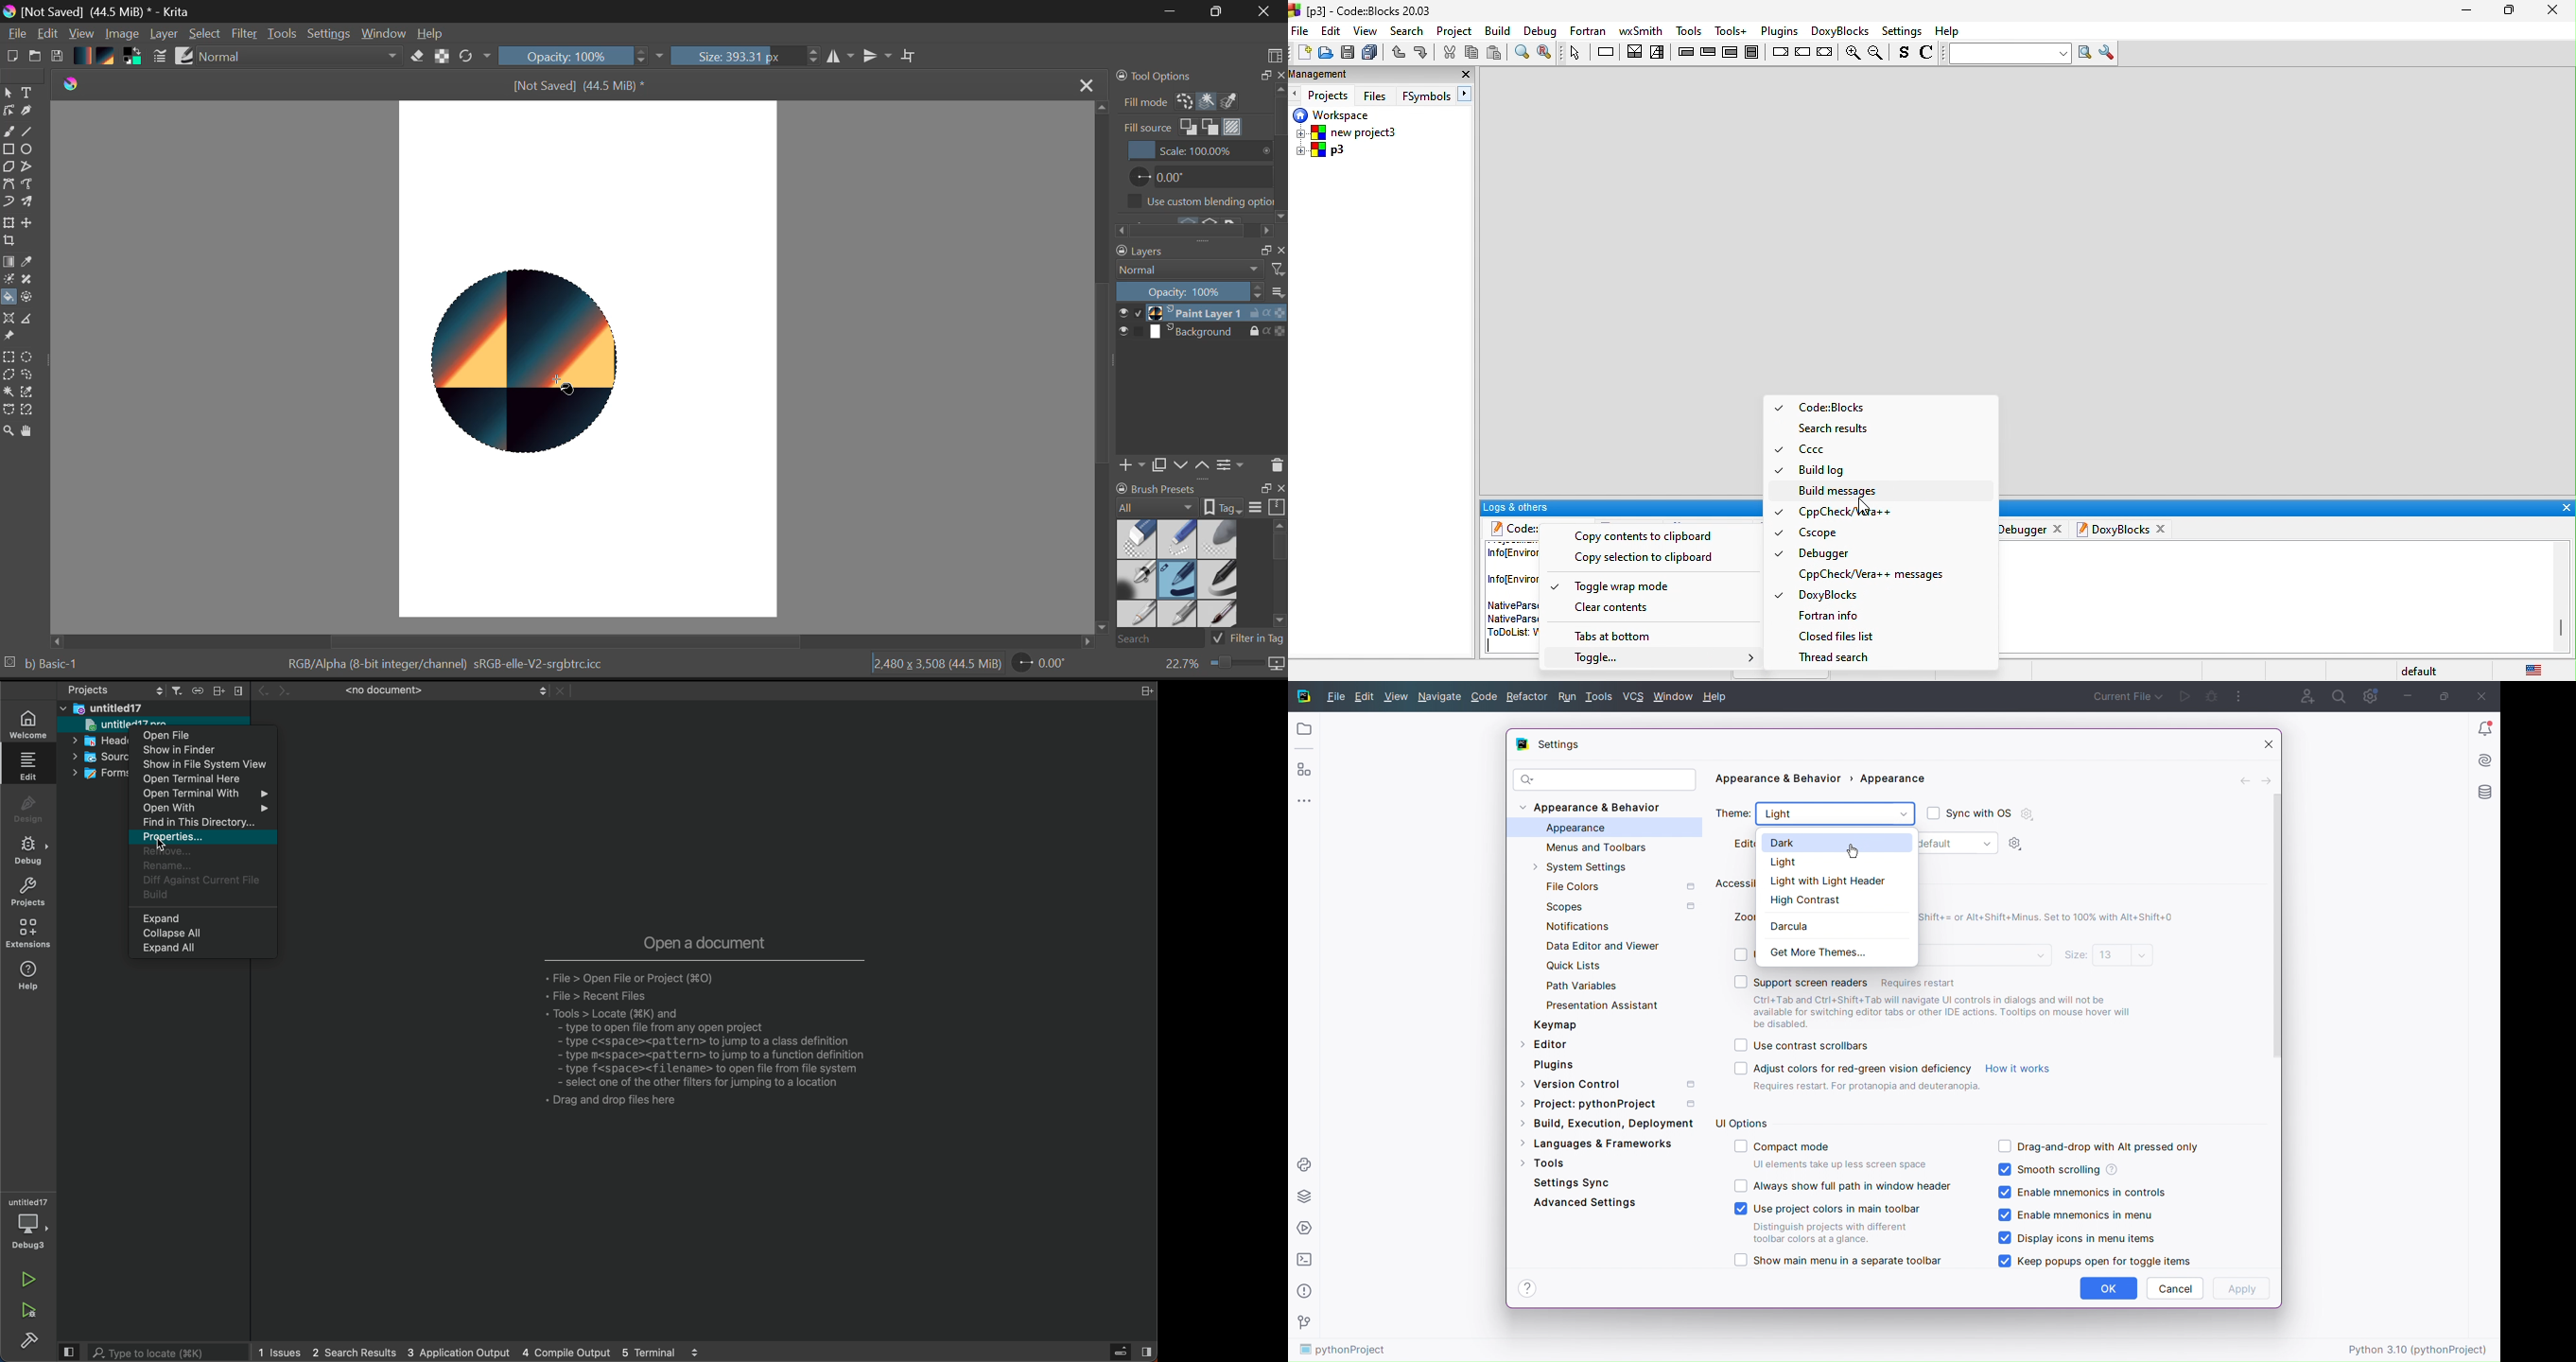 This screenshot has height=1372, width=2576. Describe the element at coordinates (207, 734) in the screenshot. I see `open file` at that location.